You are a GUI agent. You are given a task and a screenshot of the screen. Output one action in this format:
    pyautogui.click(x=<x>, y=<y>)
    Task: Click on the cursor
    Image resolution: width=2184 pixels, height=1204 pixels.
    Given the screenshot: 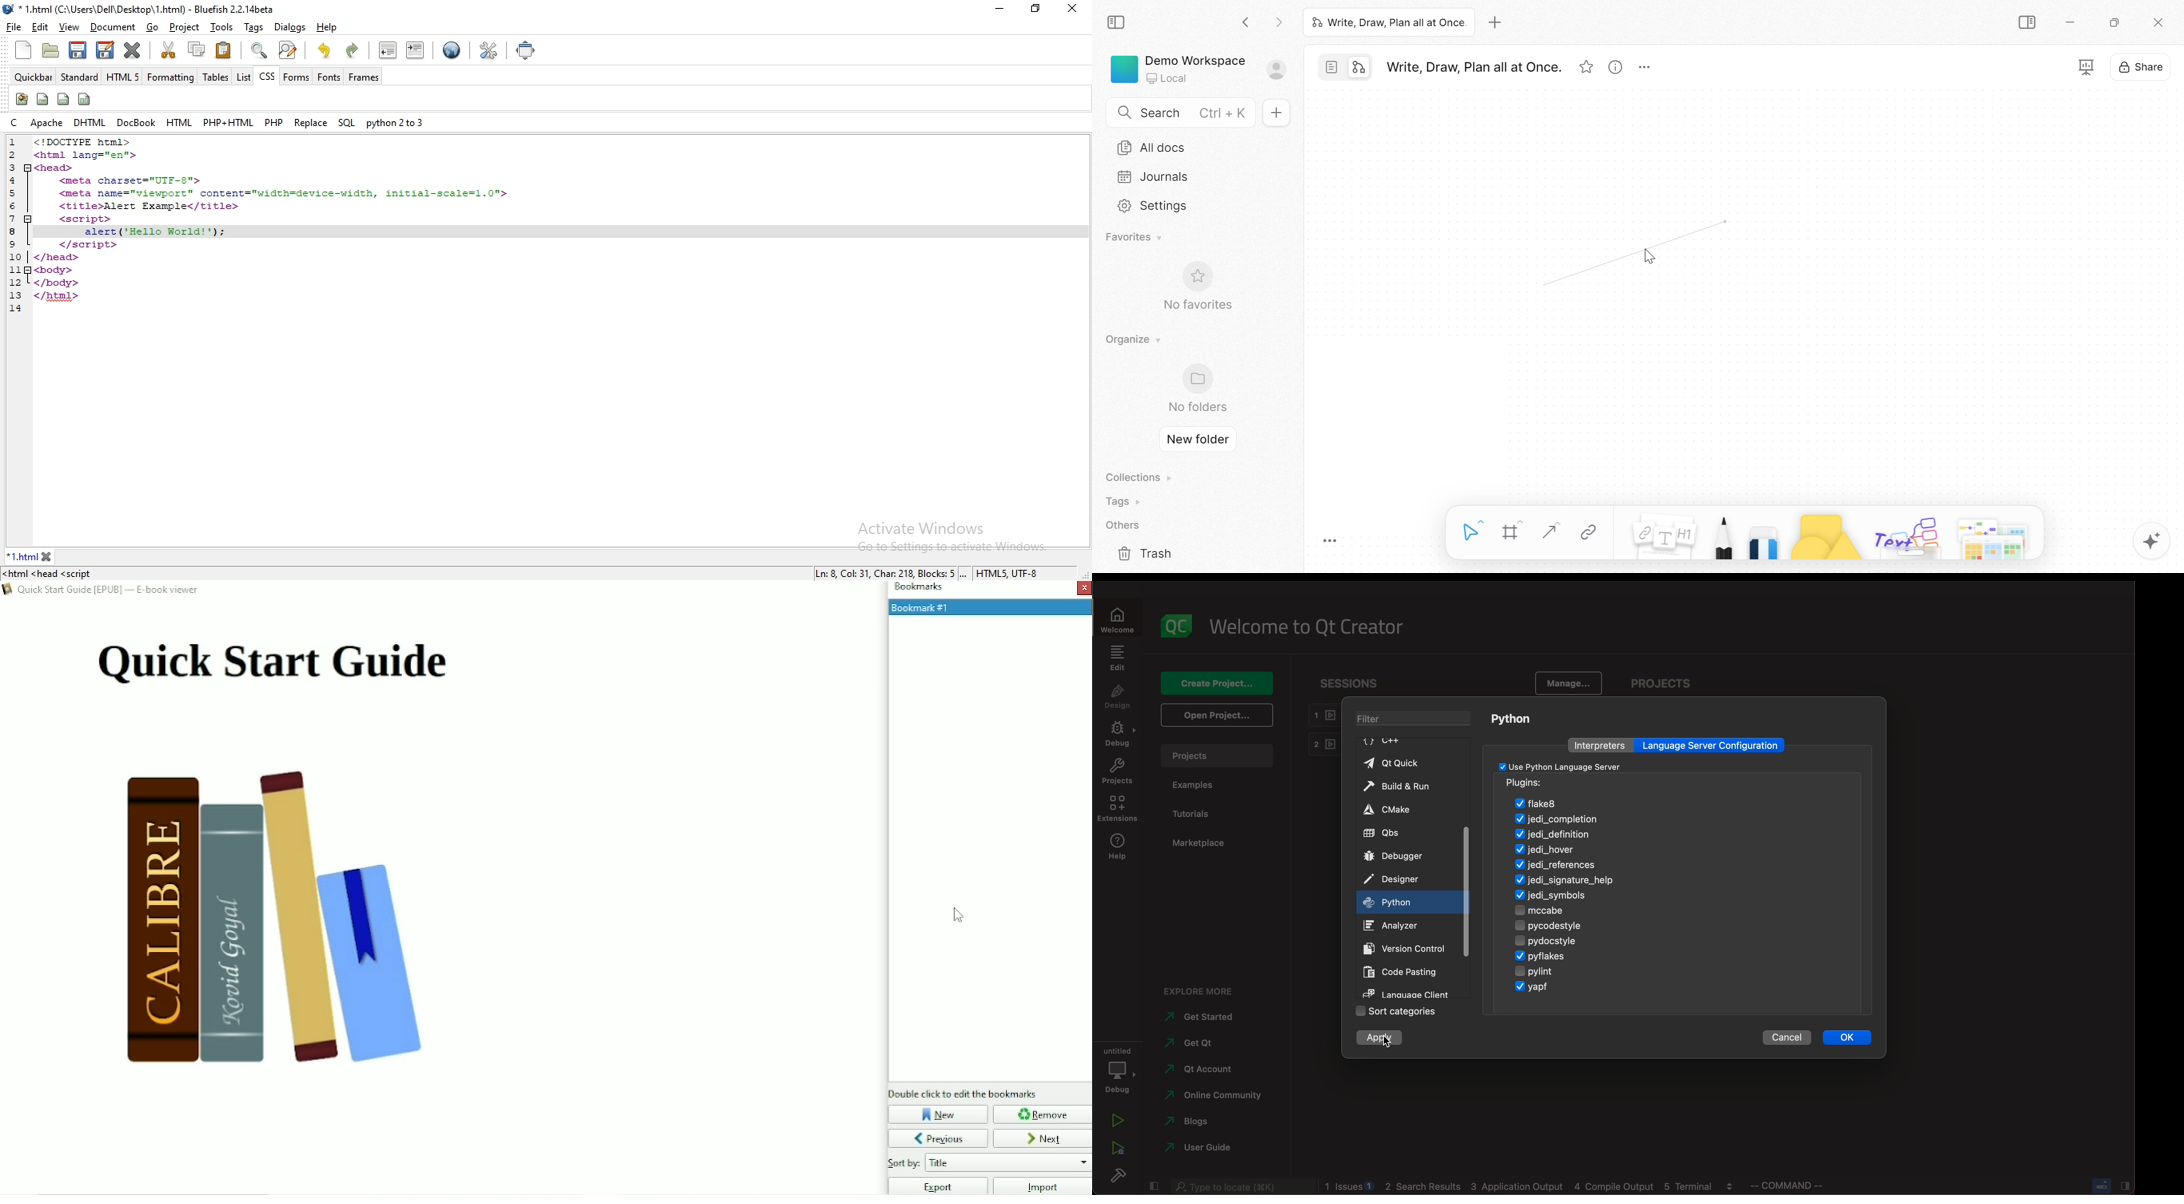 What is the action you would take?
    pyautogui.click(x=1652, y=260)
    